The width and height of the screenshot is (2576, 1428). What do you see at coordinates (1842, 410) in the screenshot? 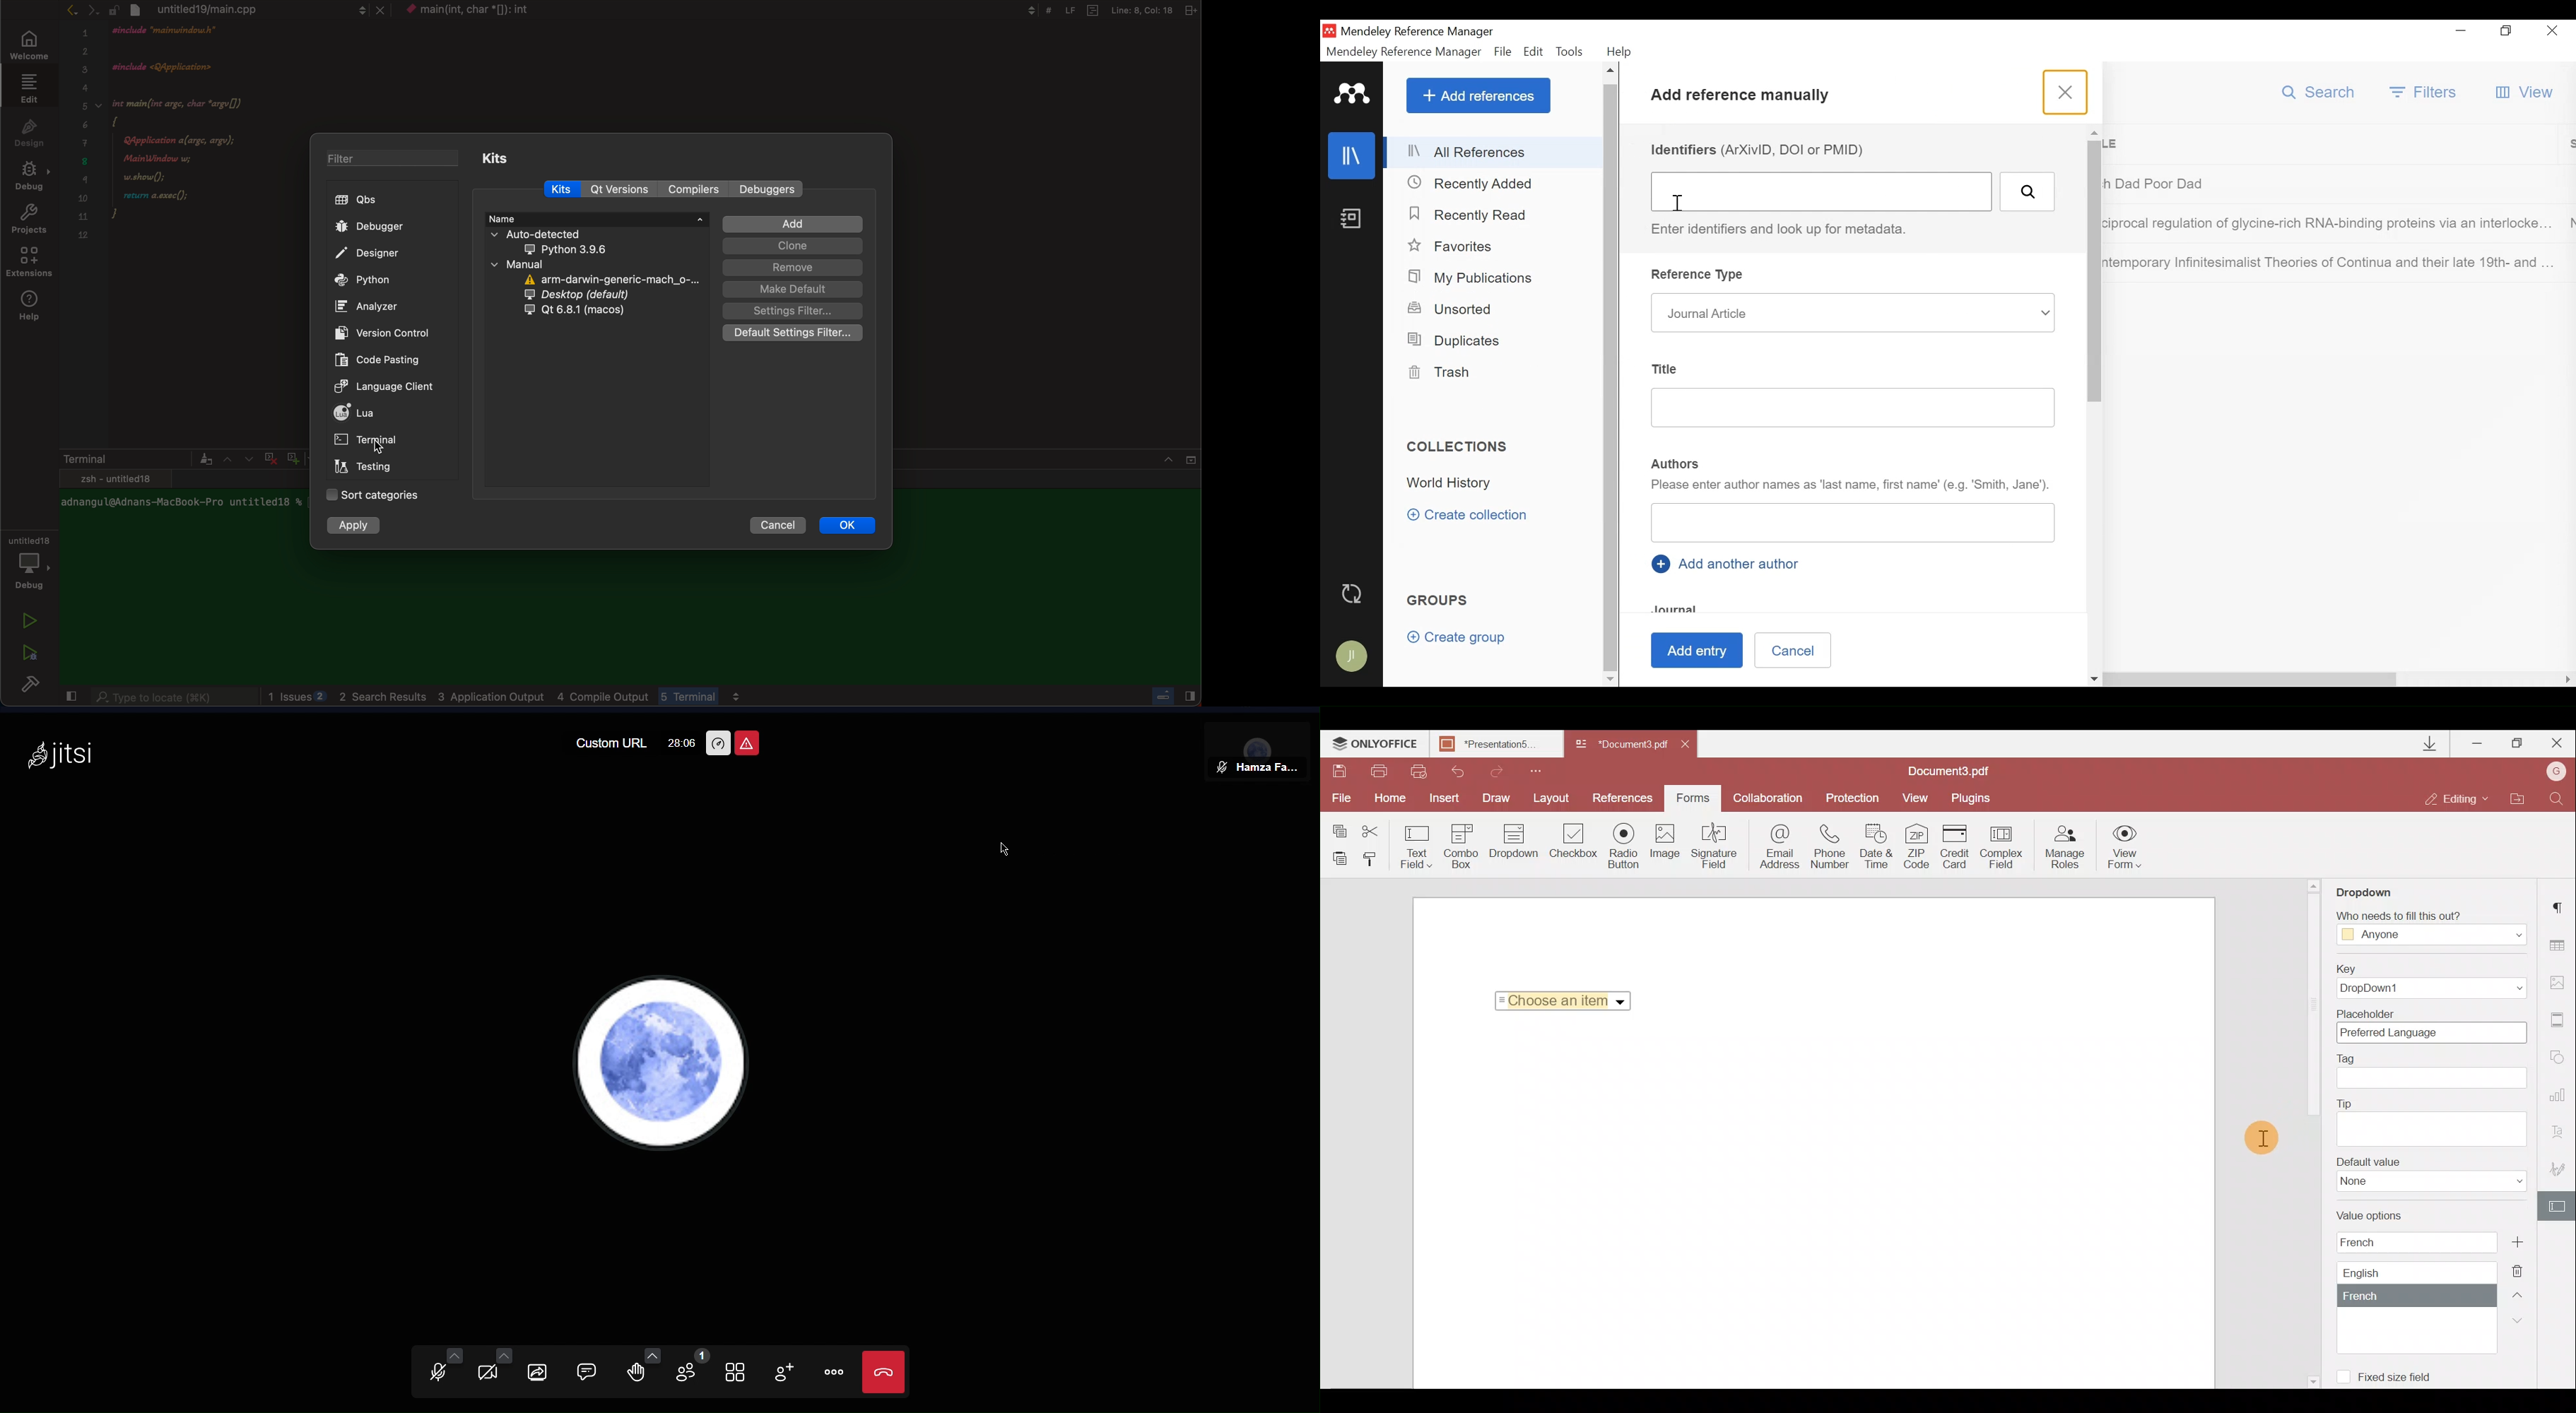
I see `Title name box` at bounding box center [1842, 410].